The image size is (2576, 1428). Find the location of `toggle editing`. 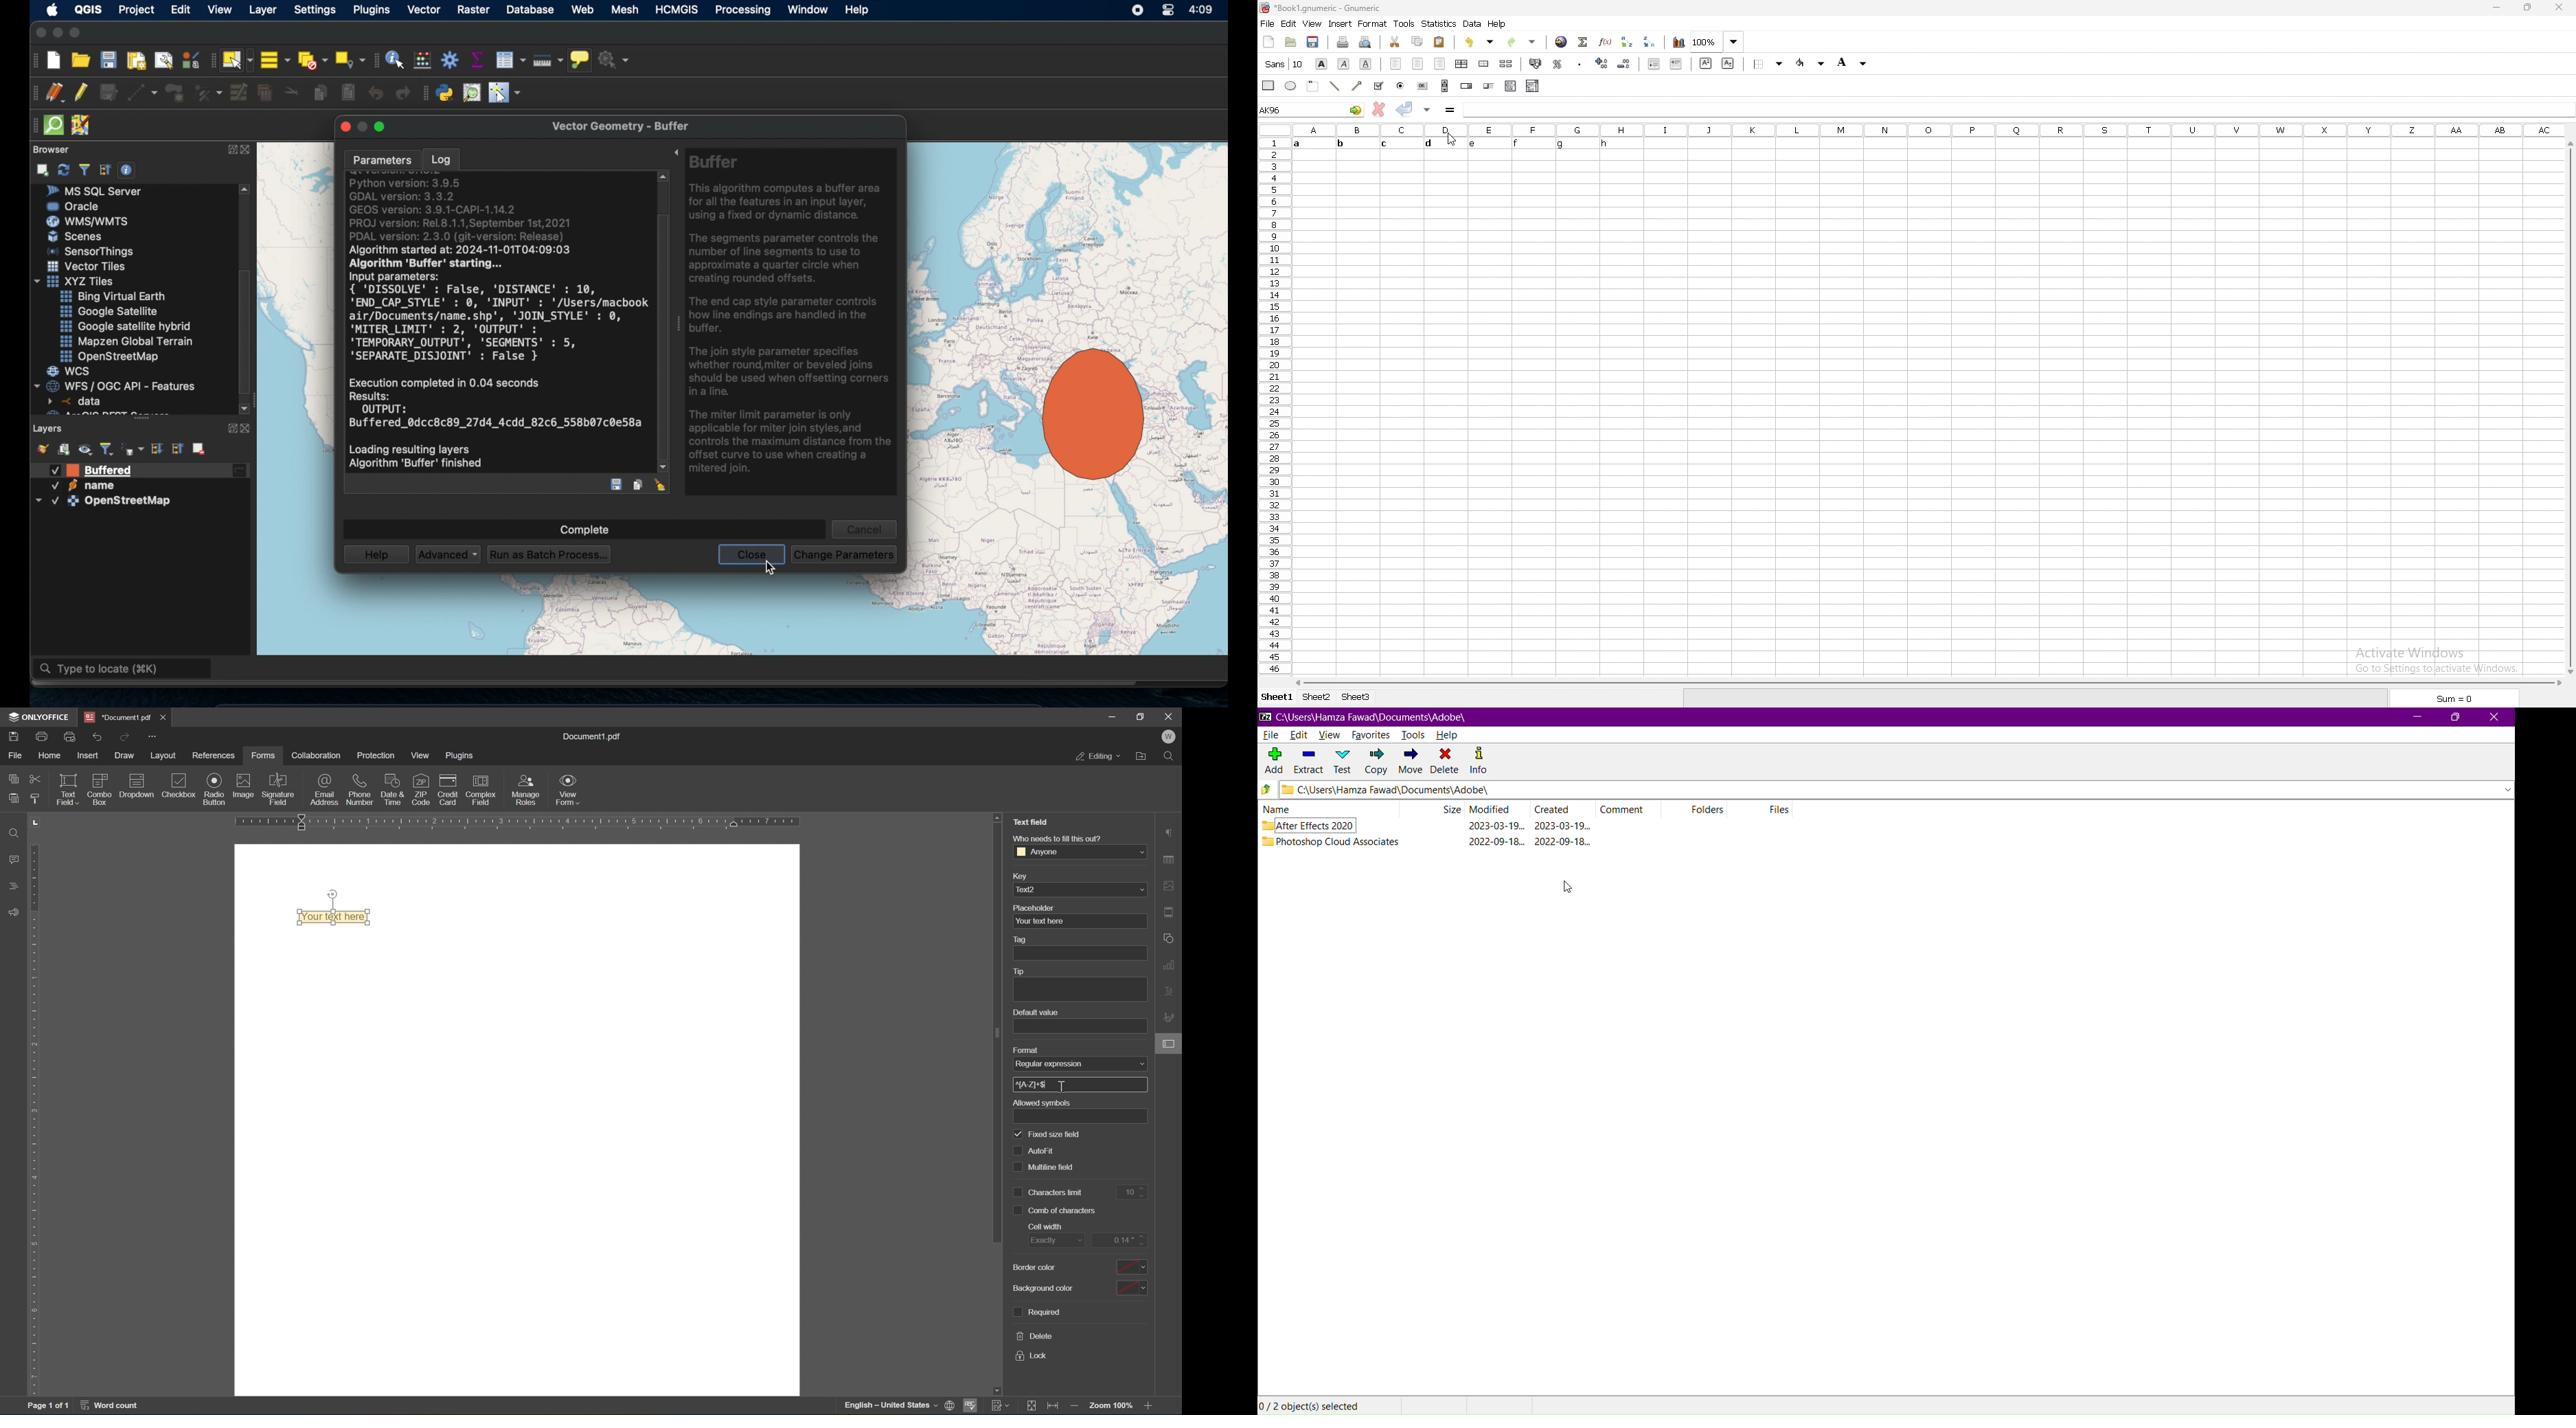

toggle editing is located at coordinates (81, 92).